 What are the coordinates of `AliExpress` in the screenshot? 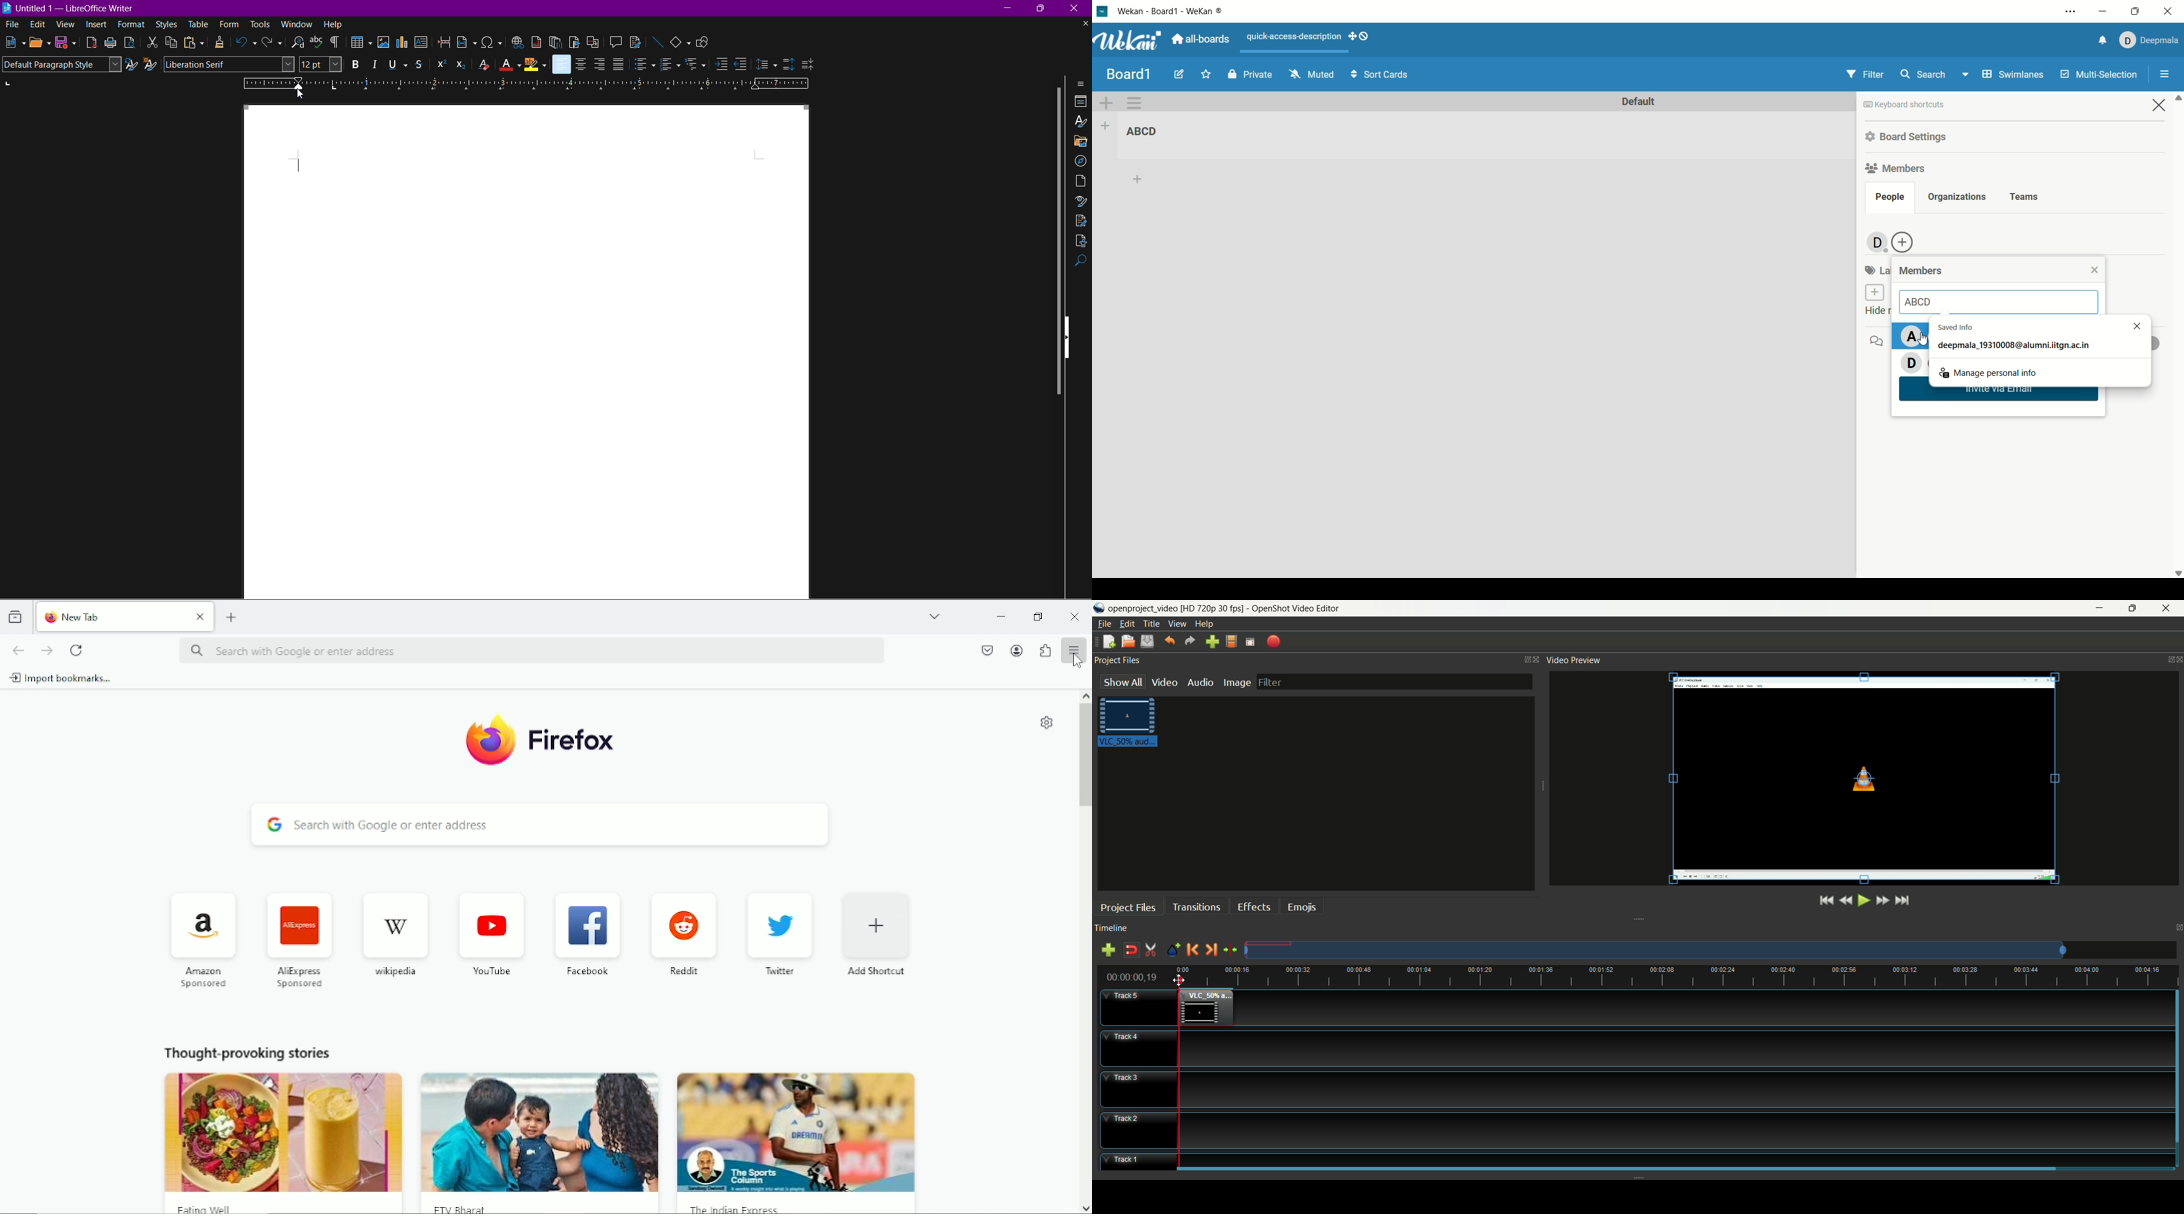 It's located at (298, 980).